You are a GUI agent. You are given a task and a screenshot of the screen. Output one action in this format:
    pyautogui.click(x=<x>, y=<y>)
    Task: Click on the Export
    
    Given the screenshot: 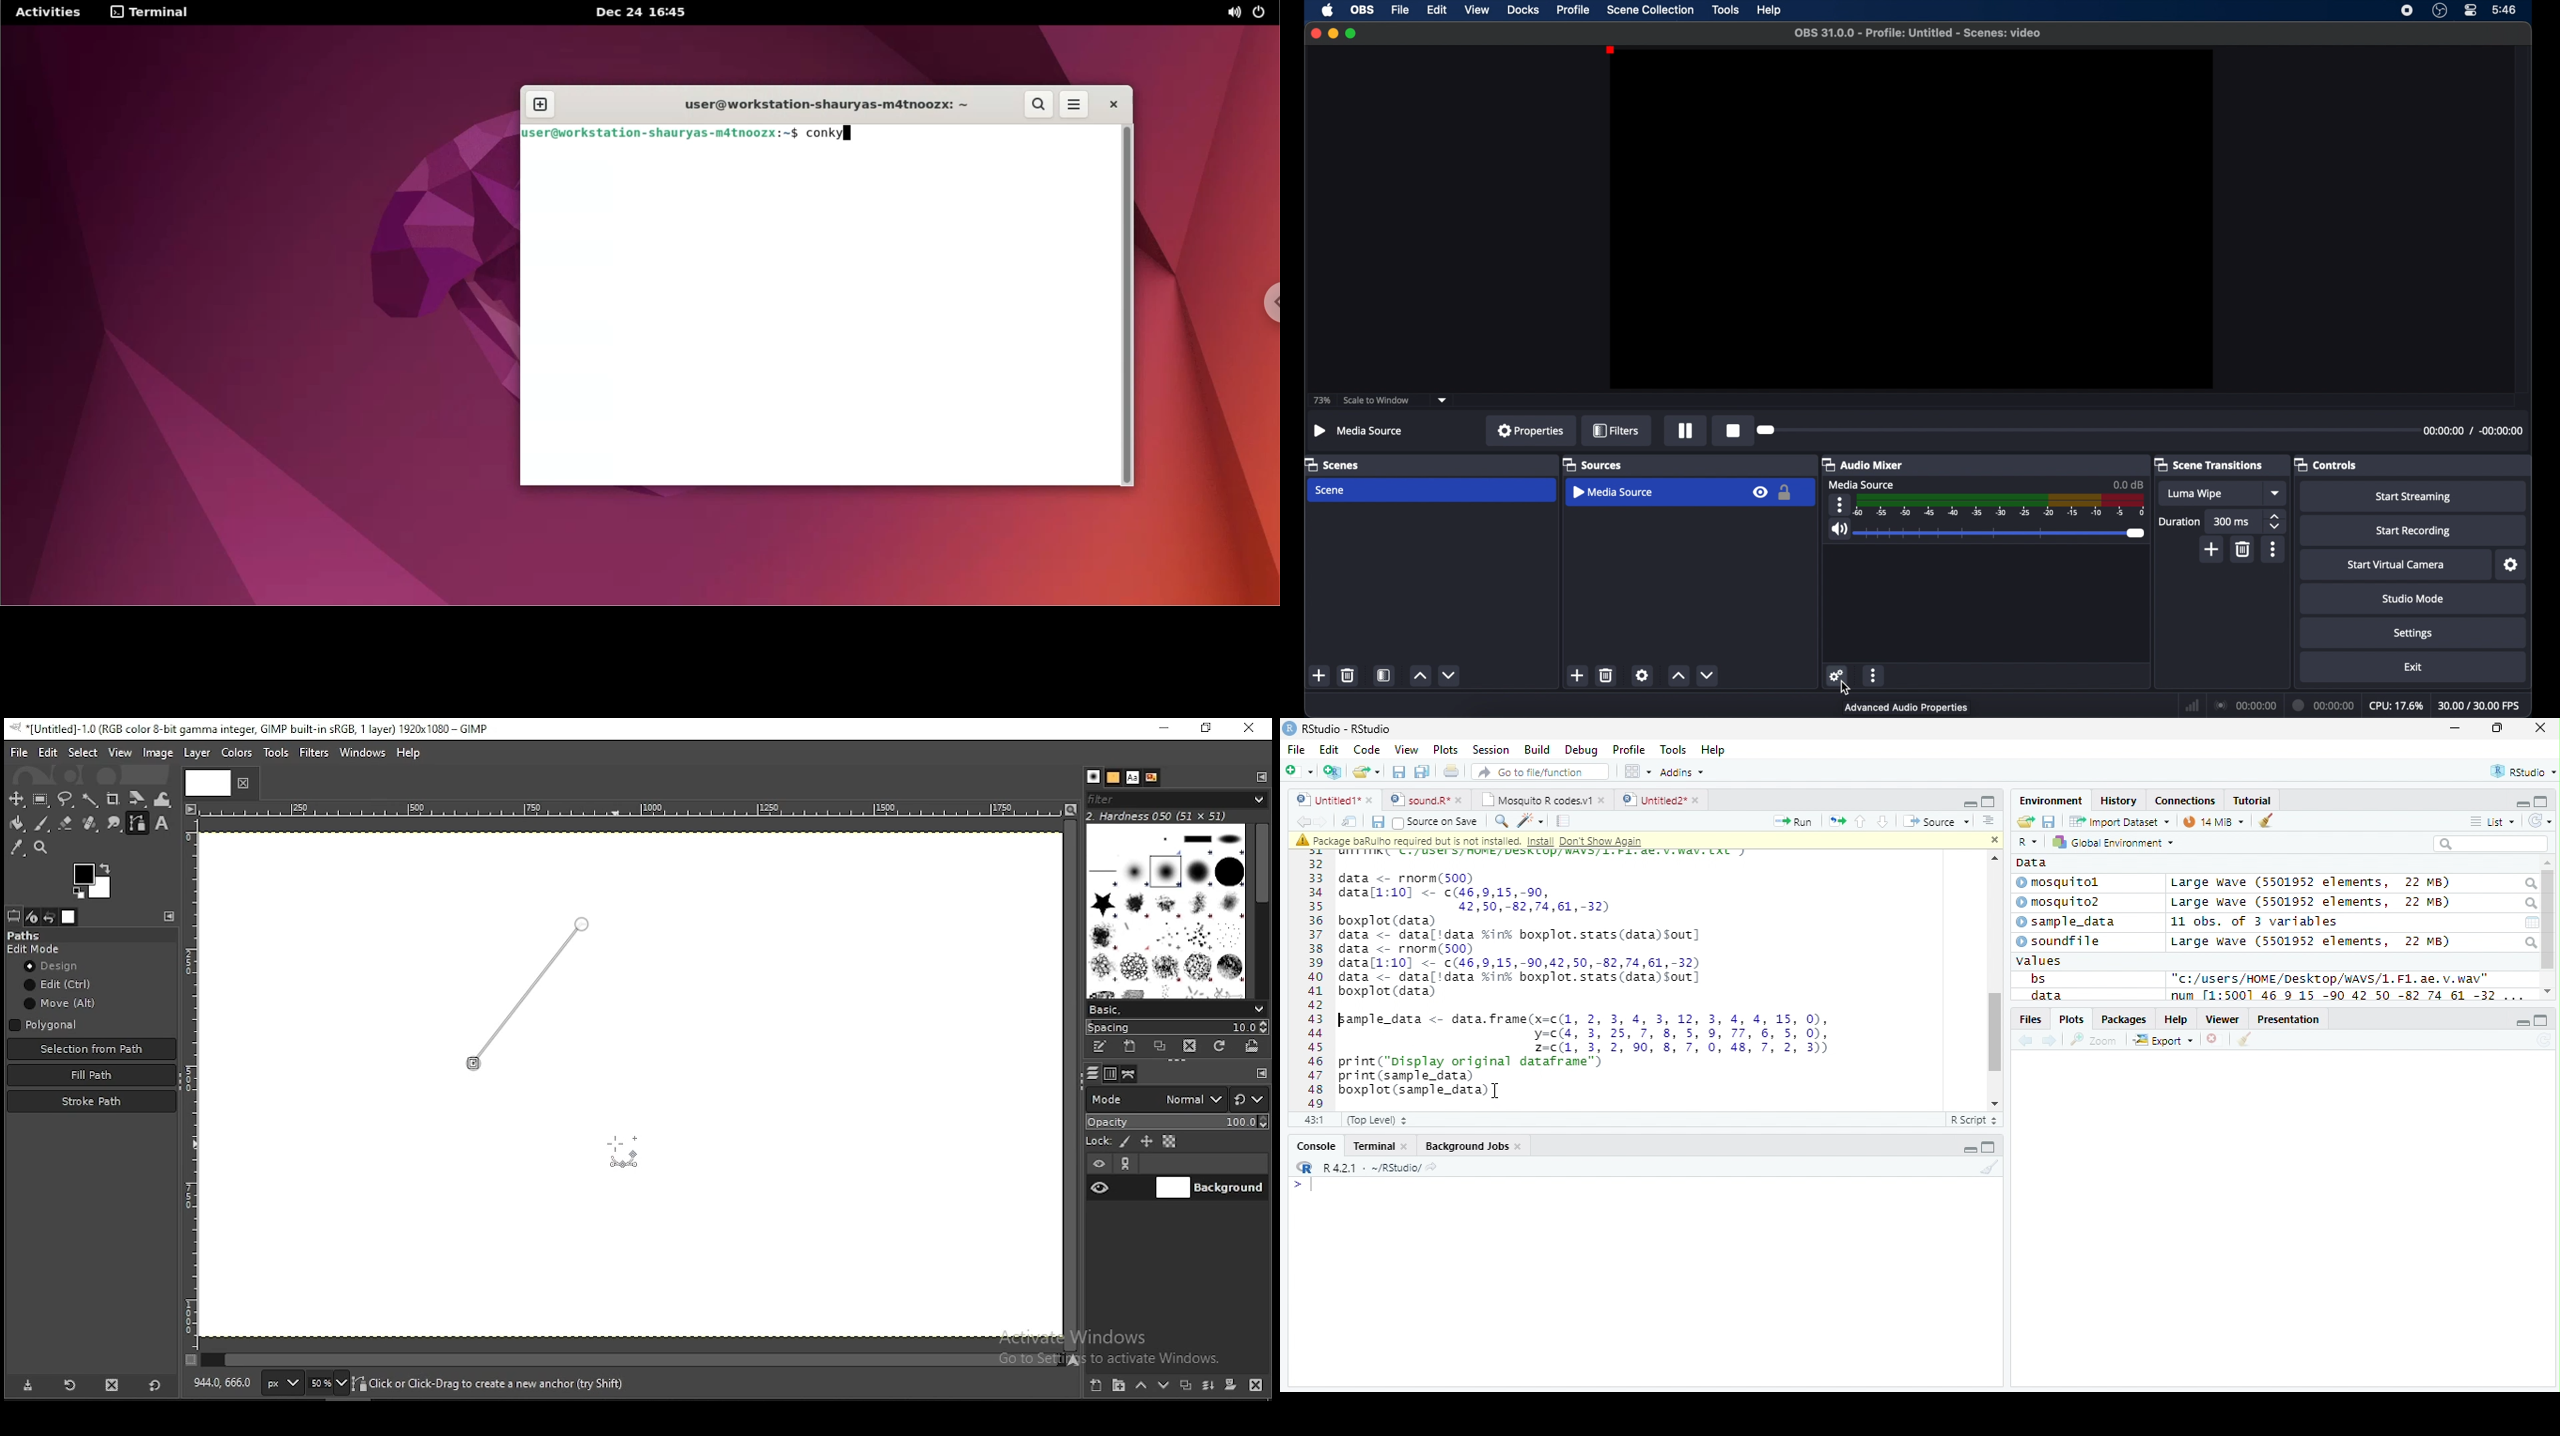 What is the action you would take?
    pyautogui.click(x=2163, y=1041)
    